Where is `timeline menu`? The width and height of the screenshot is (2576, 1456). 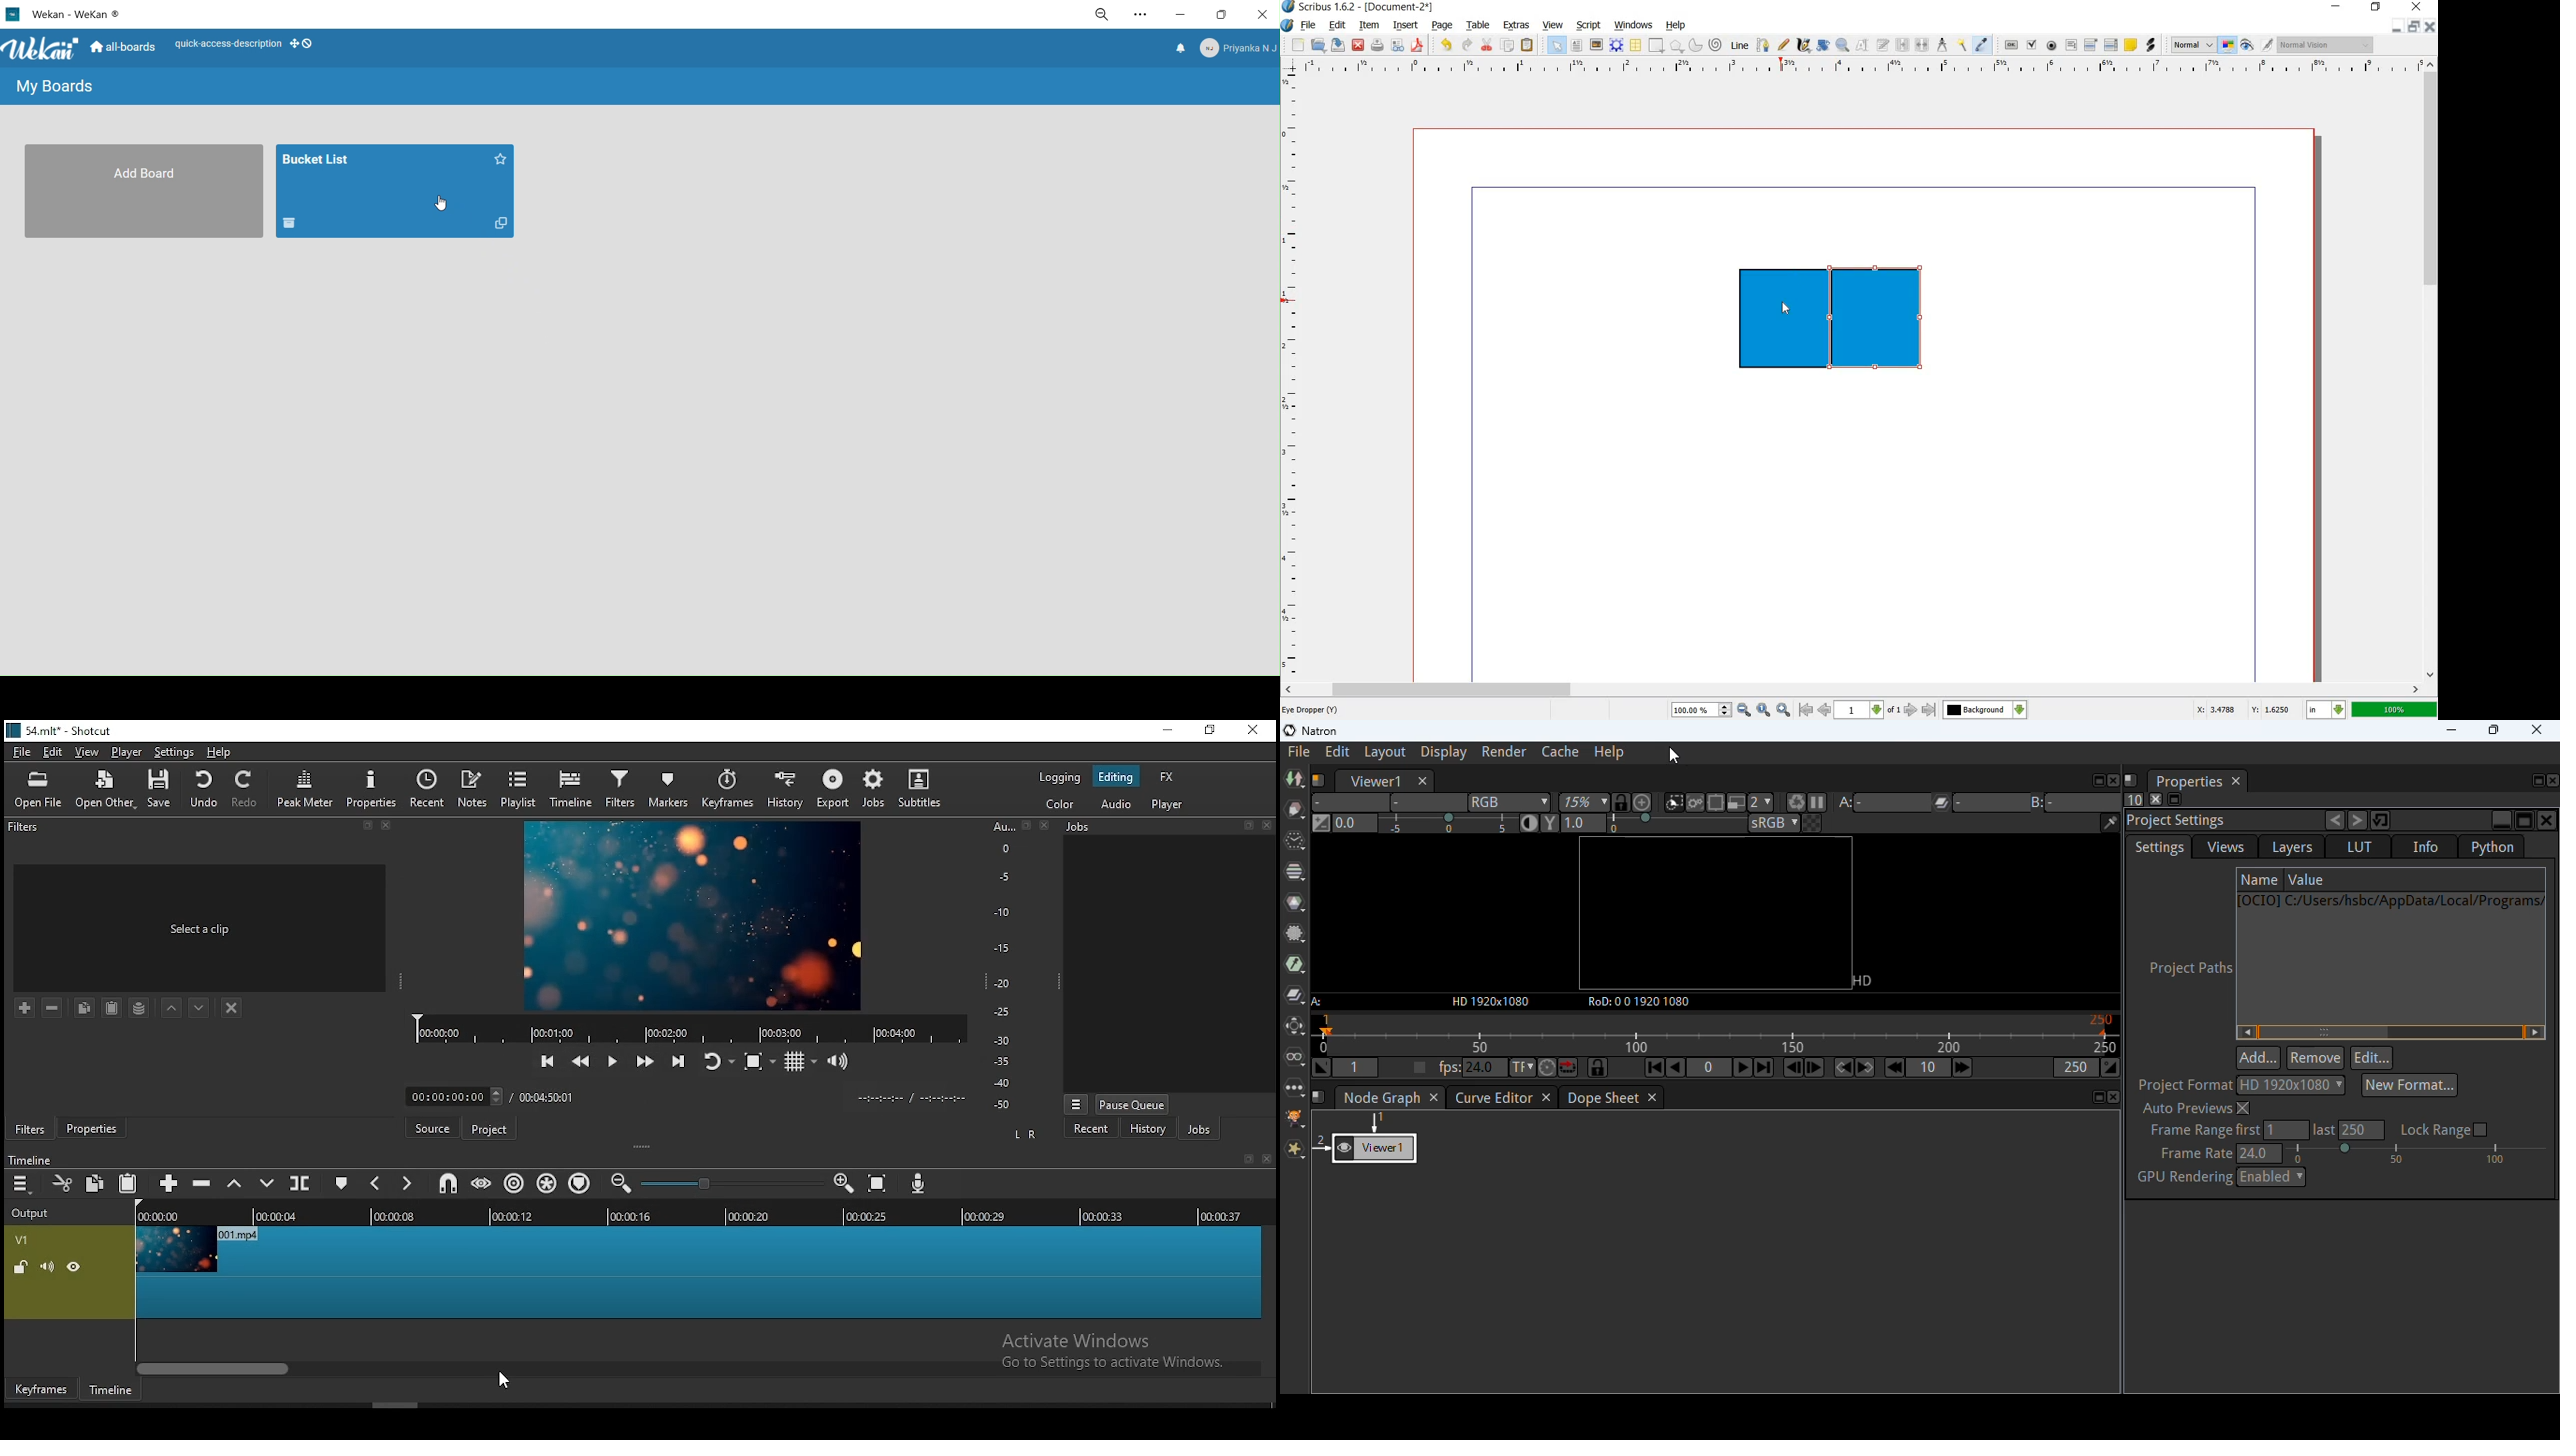 timeline menu is located at coordinates (24, 1184).